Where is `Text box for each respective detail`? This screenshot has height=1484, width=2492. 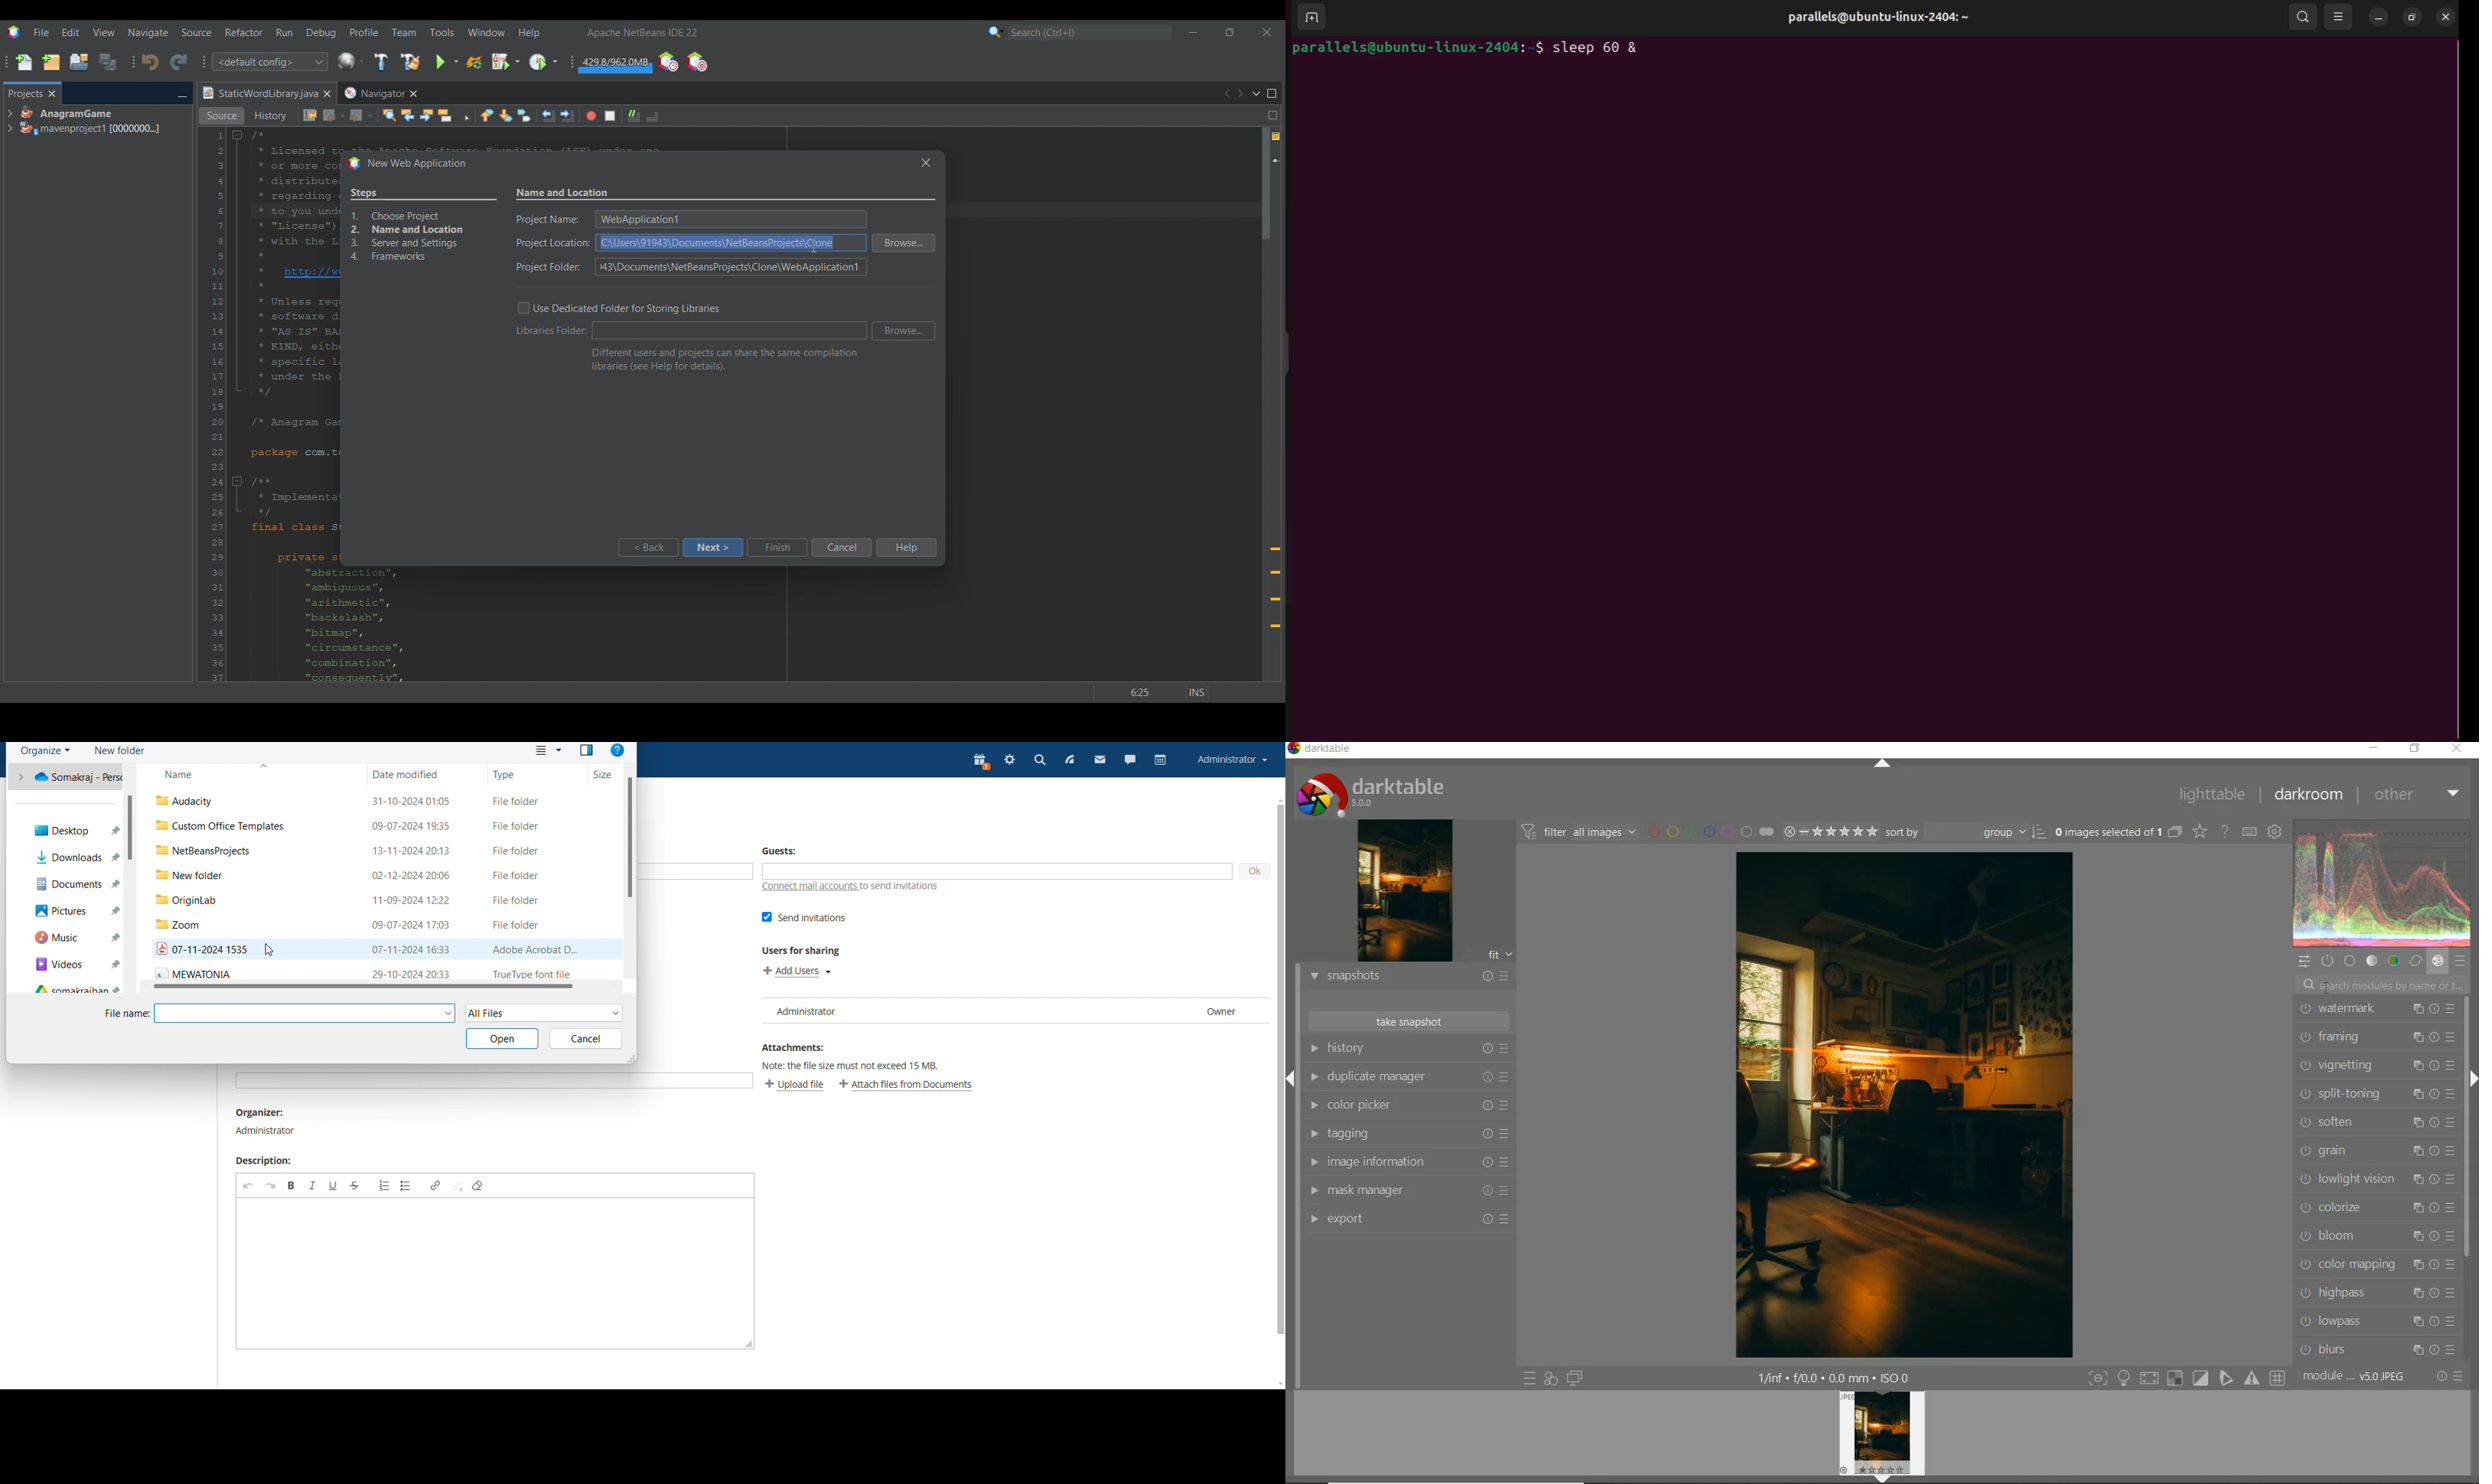
Text box for each respective detail is located at coordinates (729, 244).